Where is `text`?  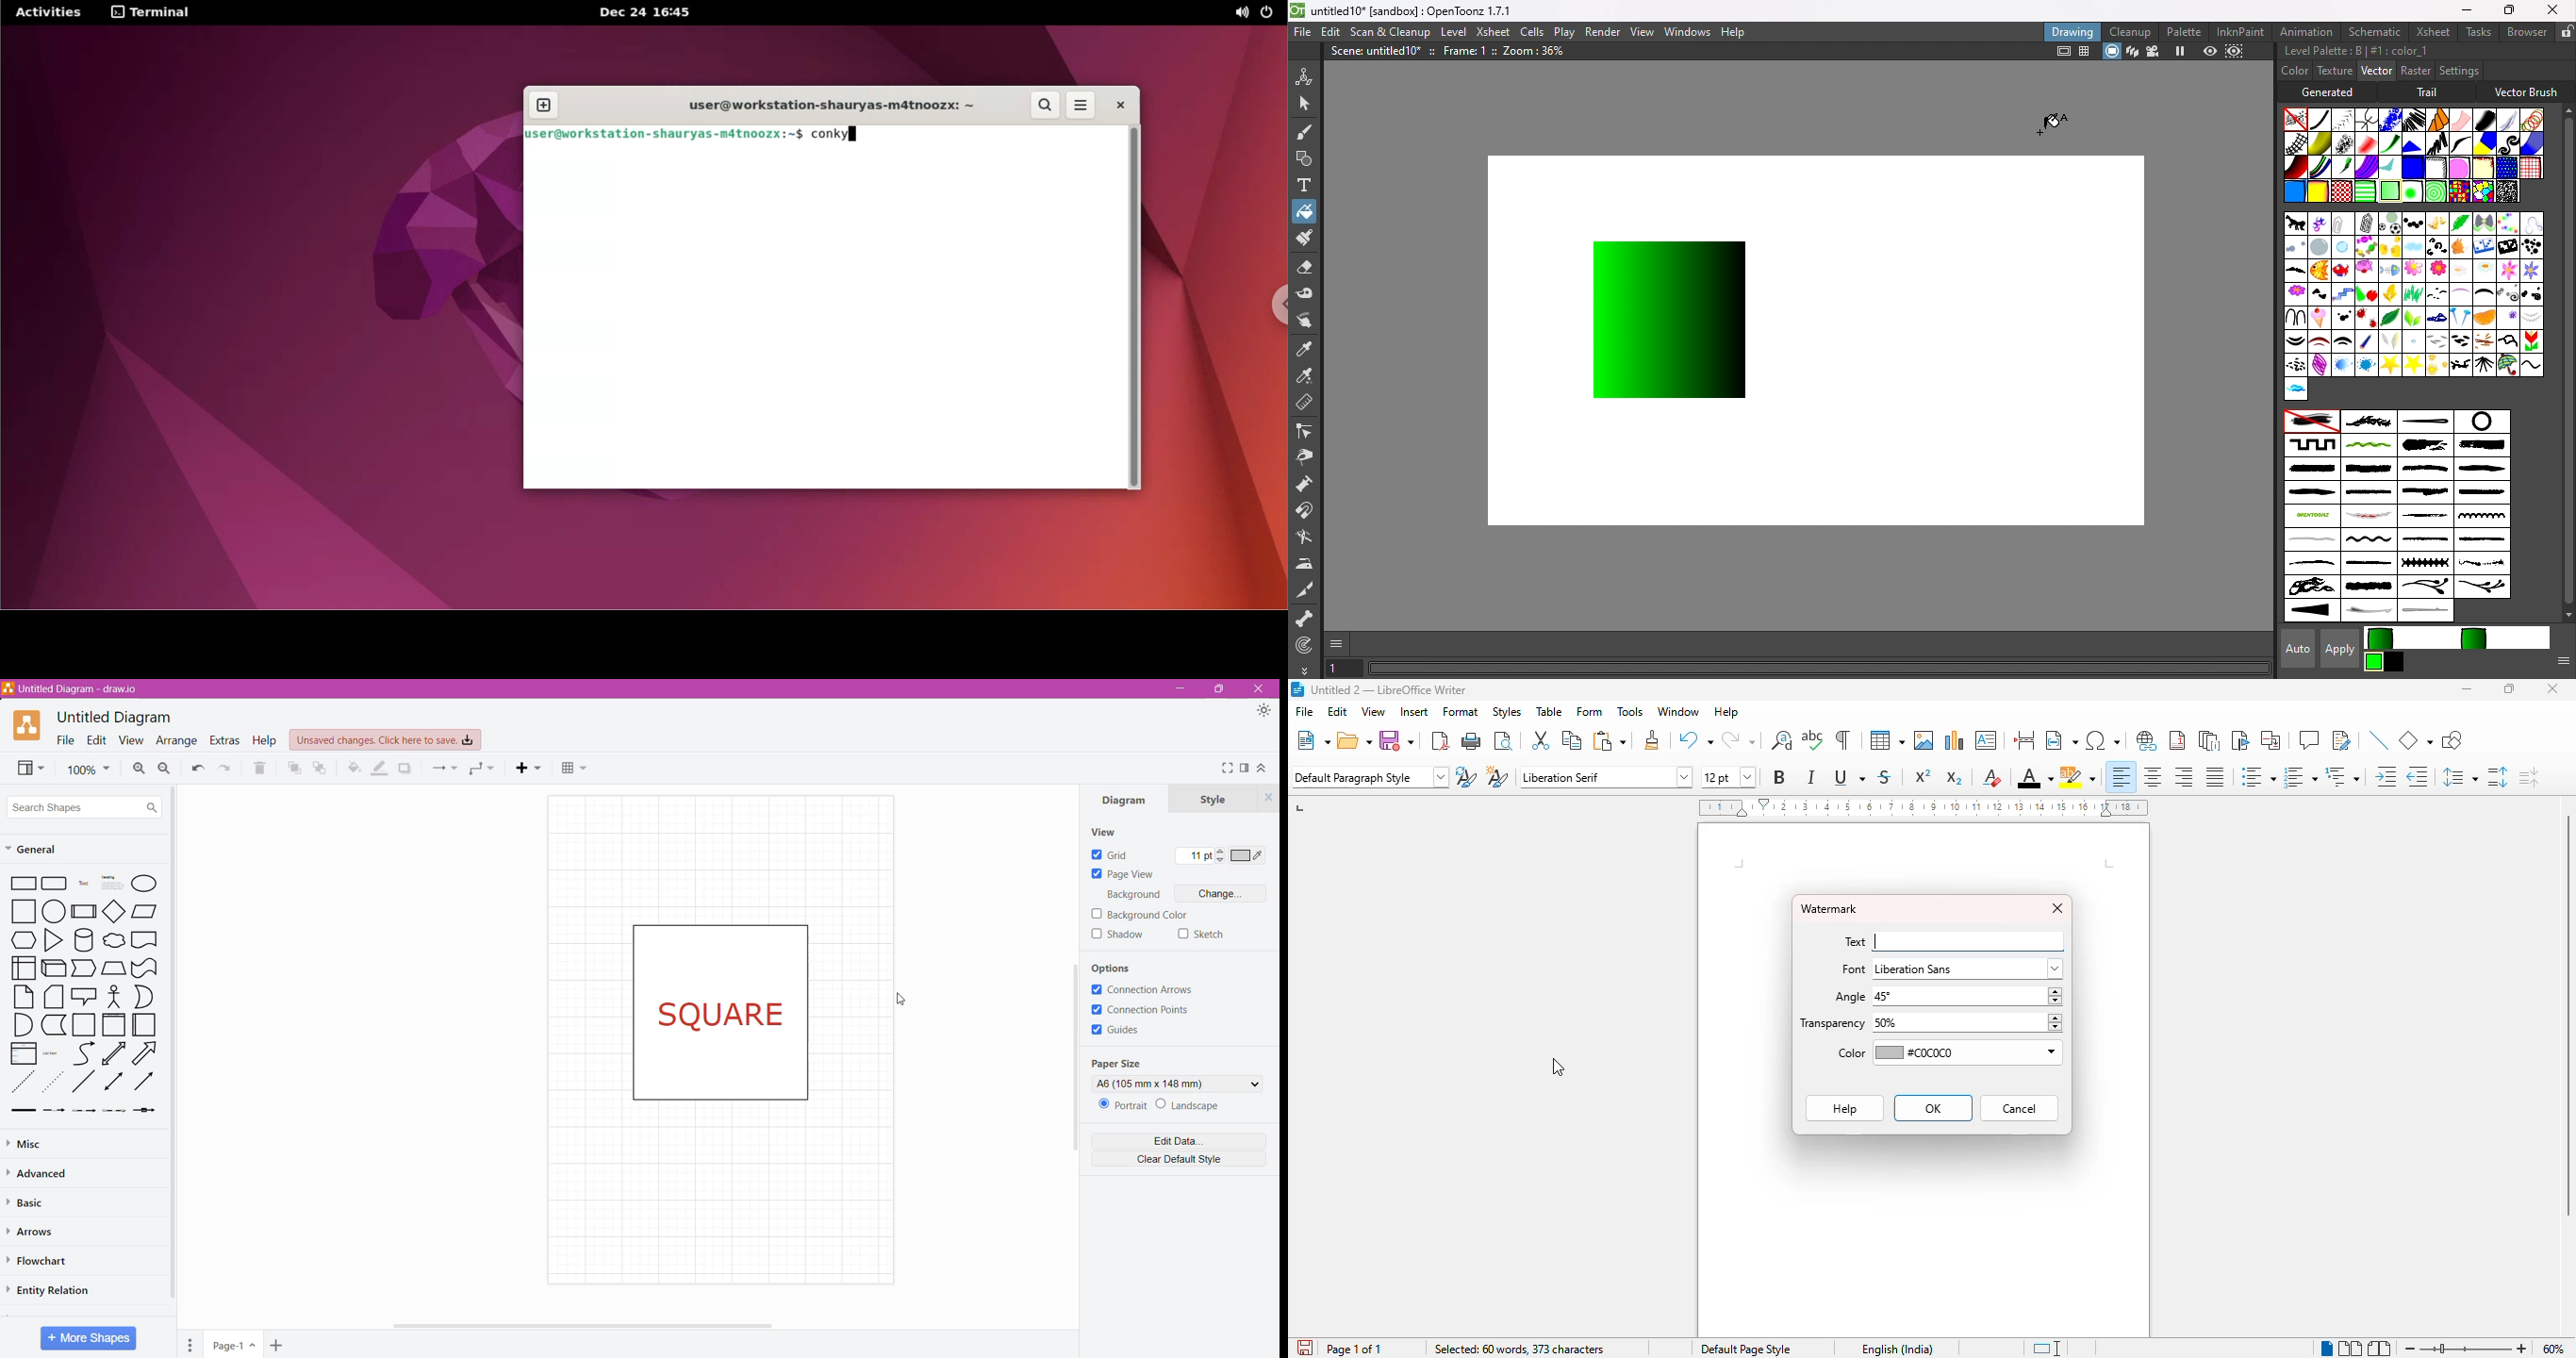
text is located at coordinates (1857, 941).